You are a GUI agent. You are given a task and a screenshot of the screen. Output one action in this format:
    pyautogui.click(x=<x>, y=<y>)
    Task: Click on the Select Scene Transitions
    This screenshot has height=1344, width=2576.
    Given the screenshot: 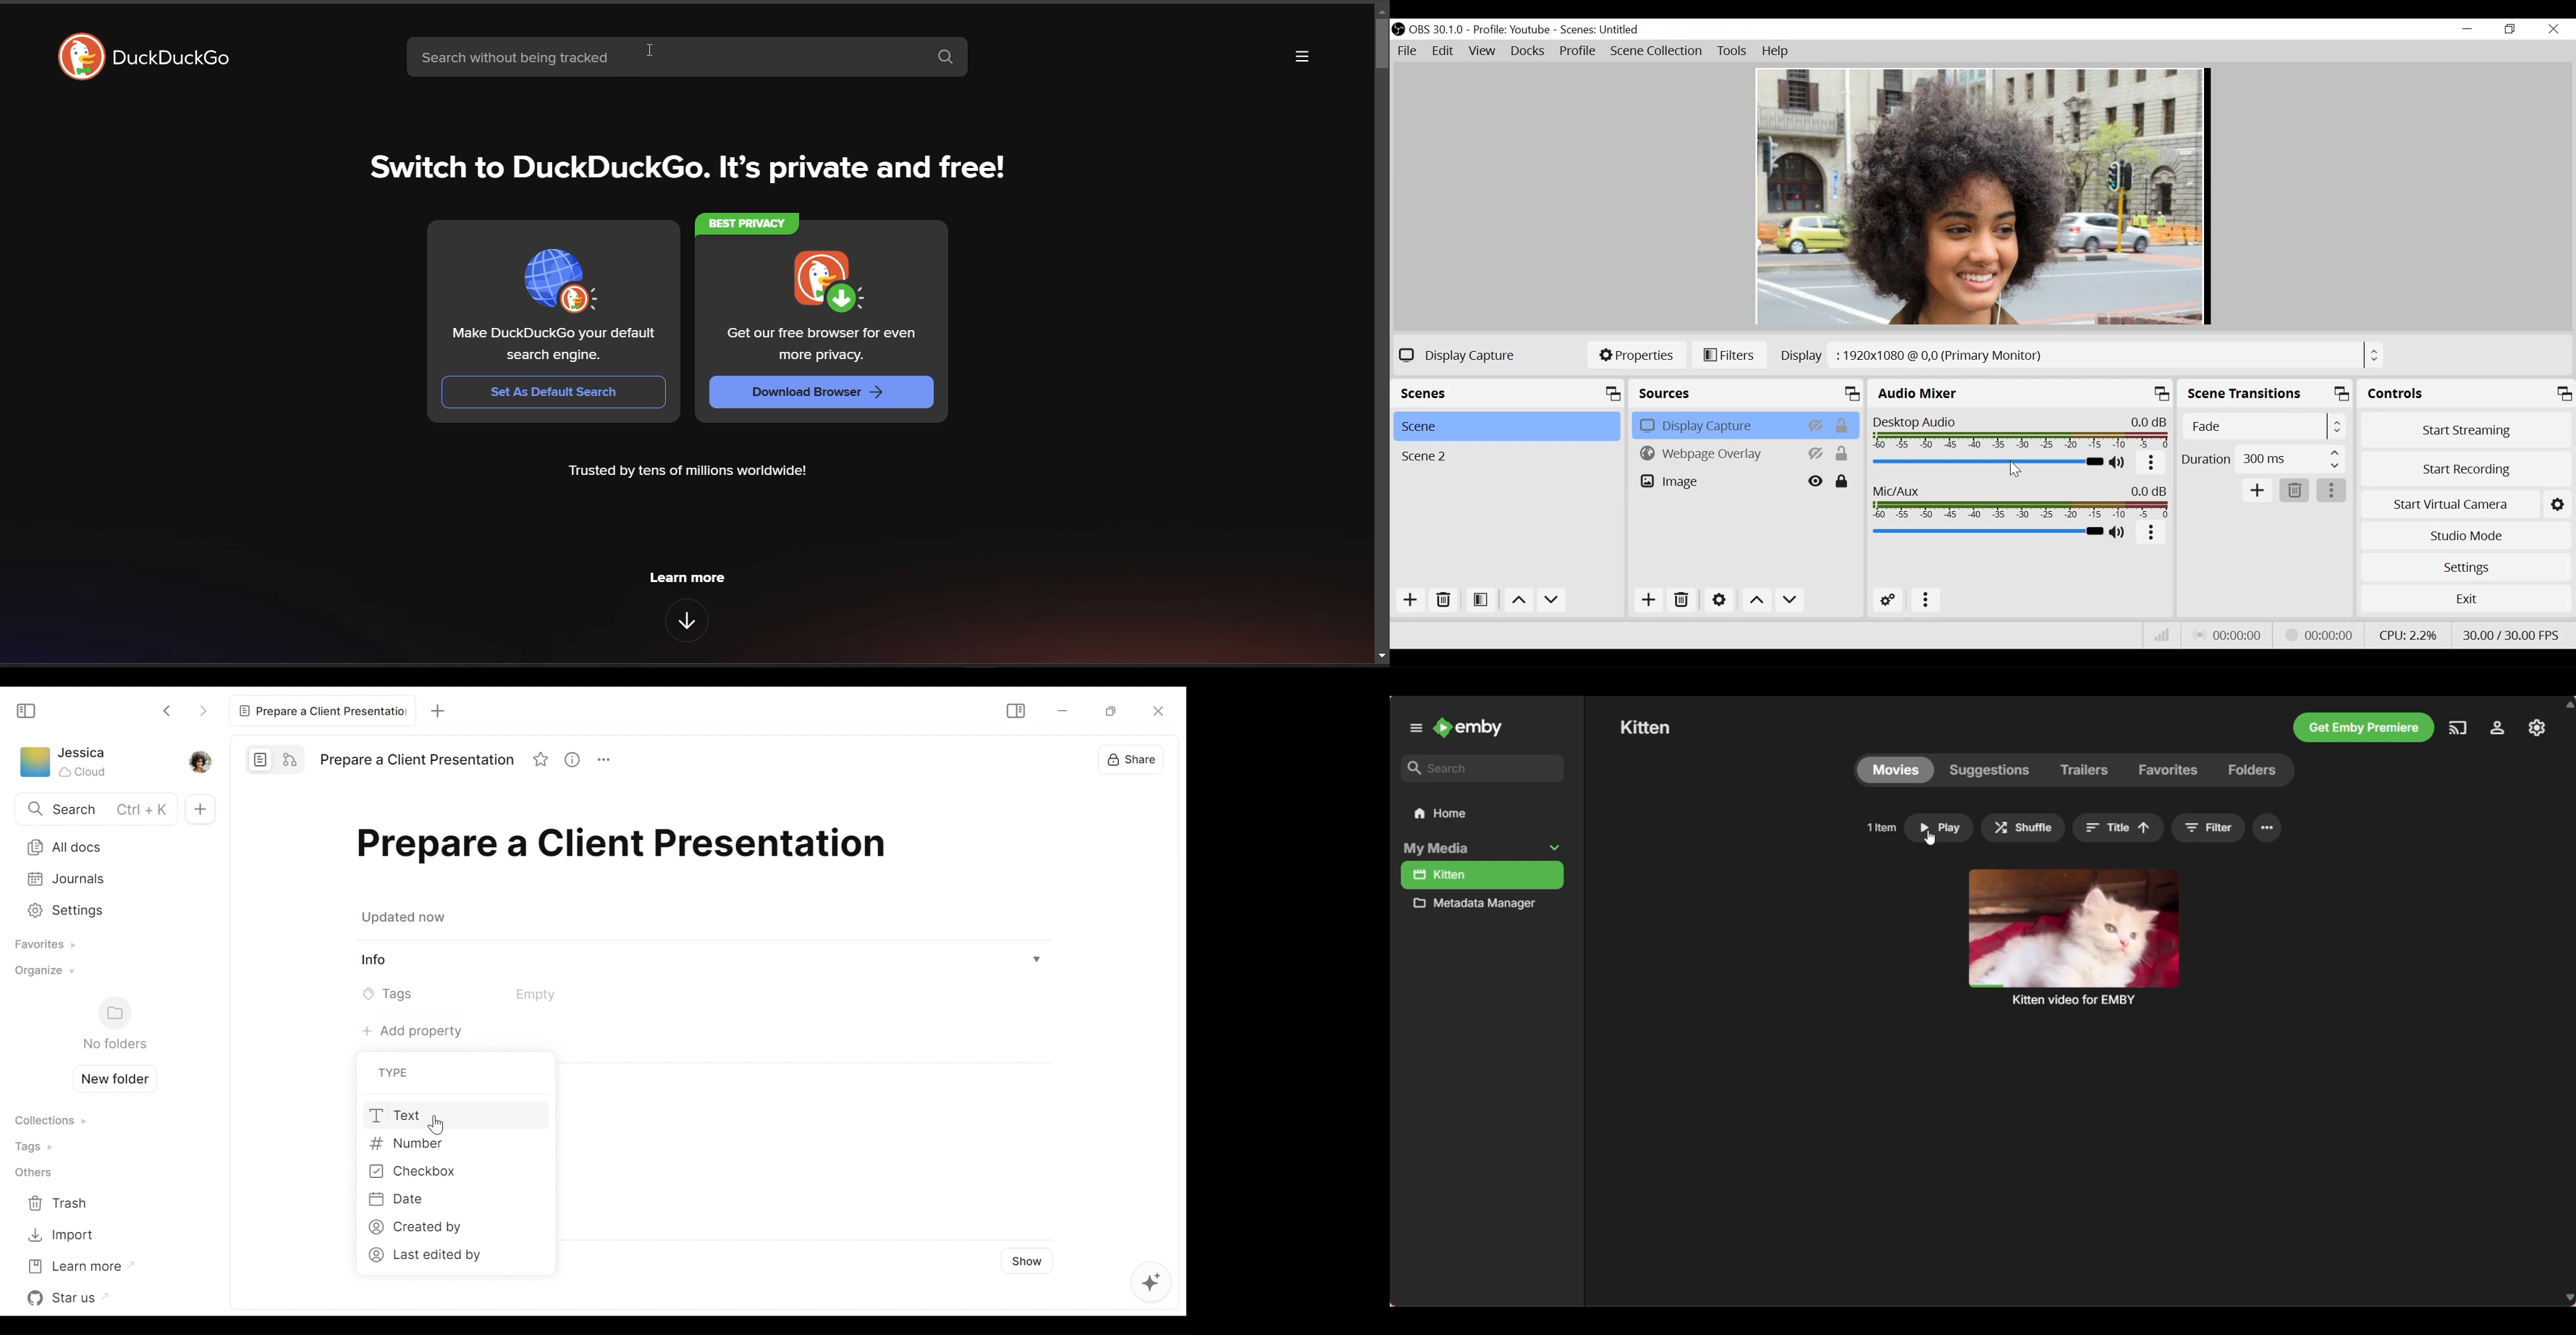 What is the action you would take?
    pyautogui.click(x=2264, y=426)
    